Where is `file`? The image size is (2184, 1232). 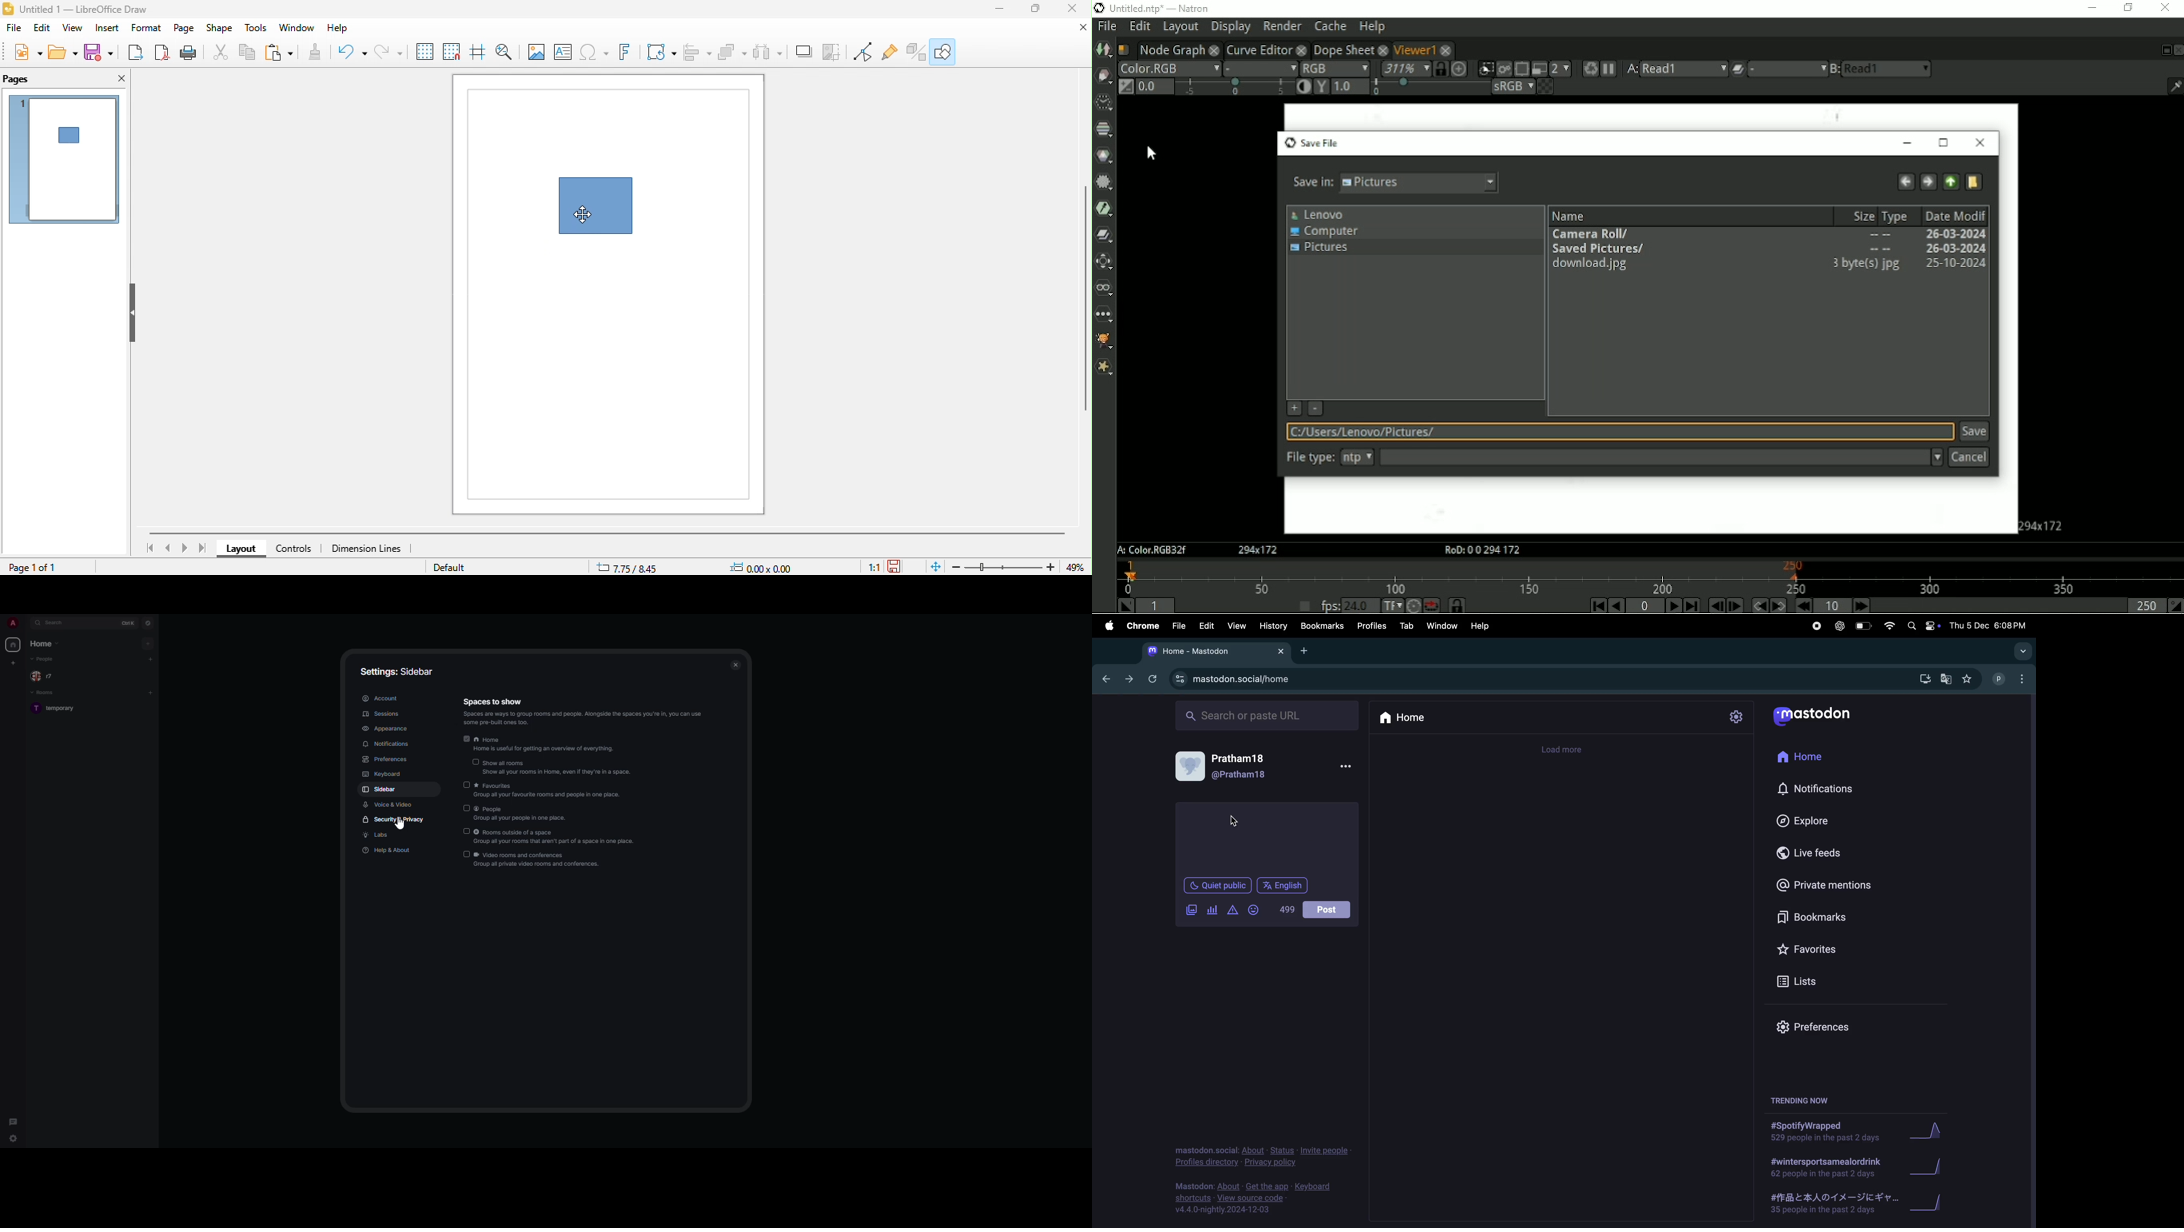 file is located at coordinates (1179, 625).